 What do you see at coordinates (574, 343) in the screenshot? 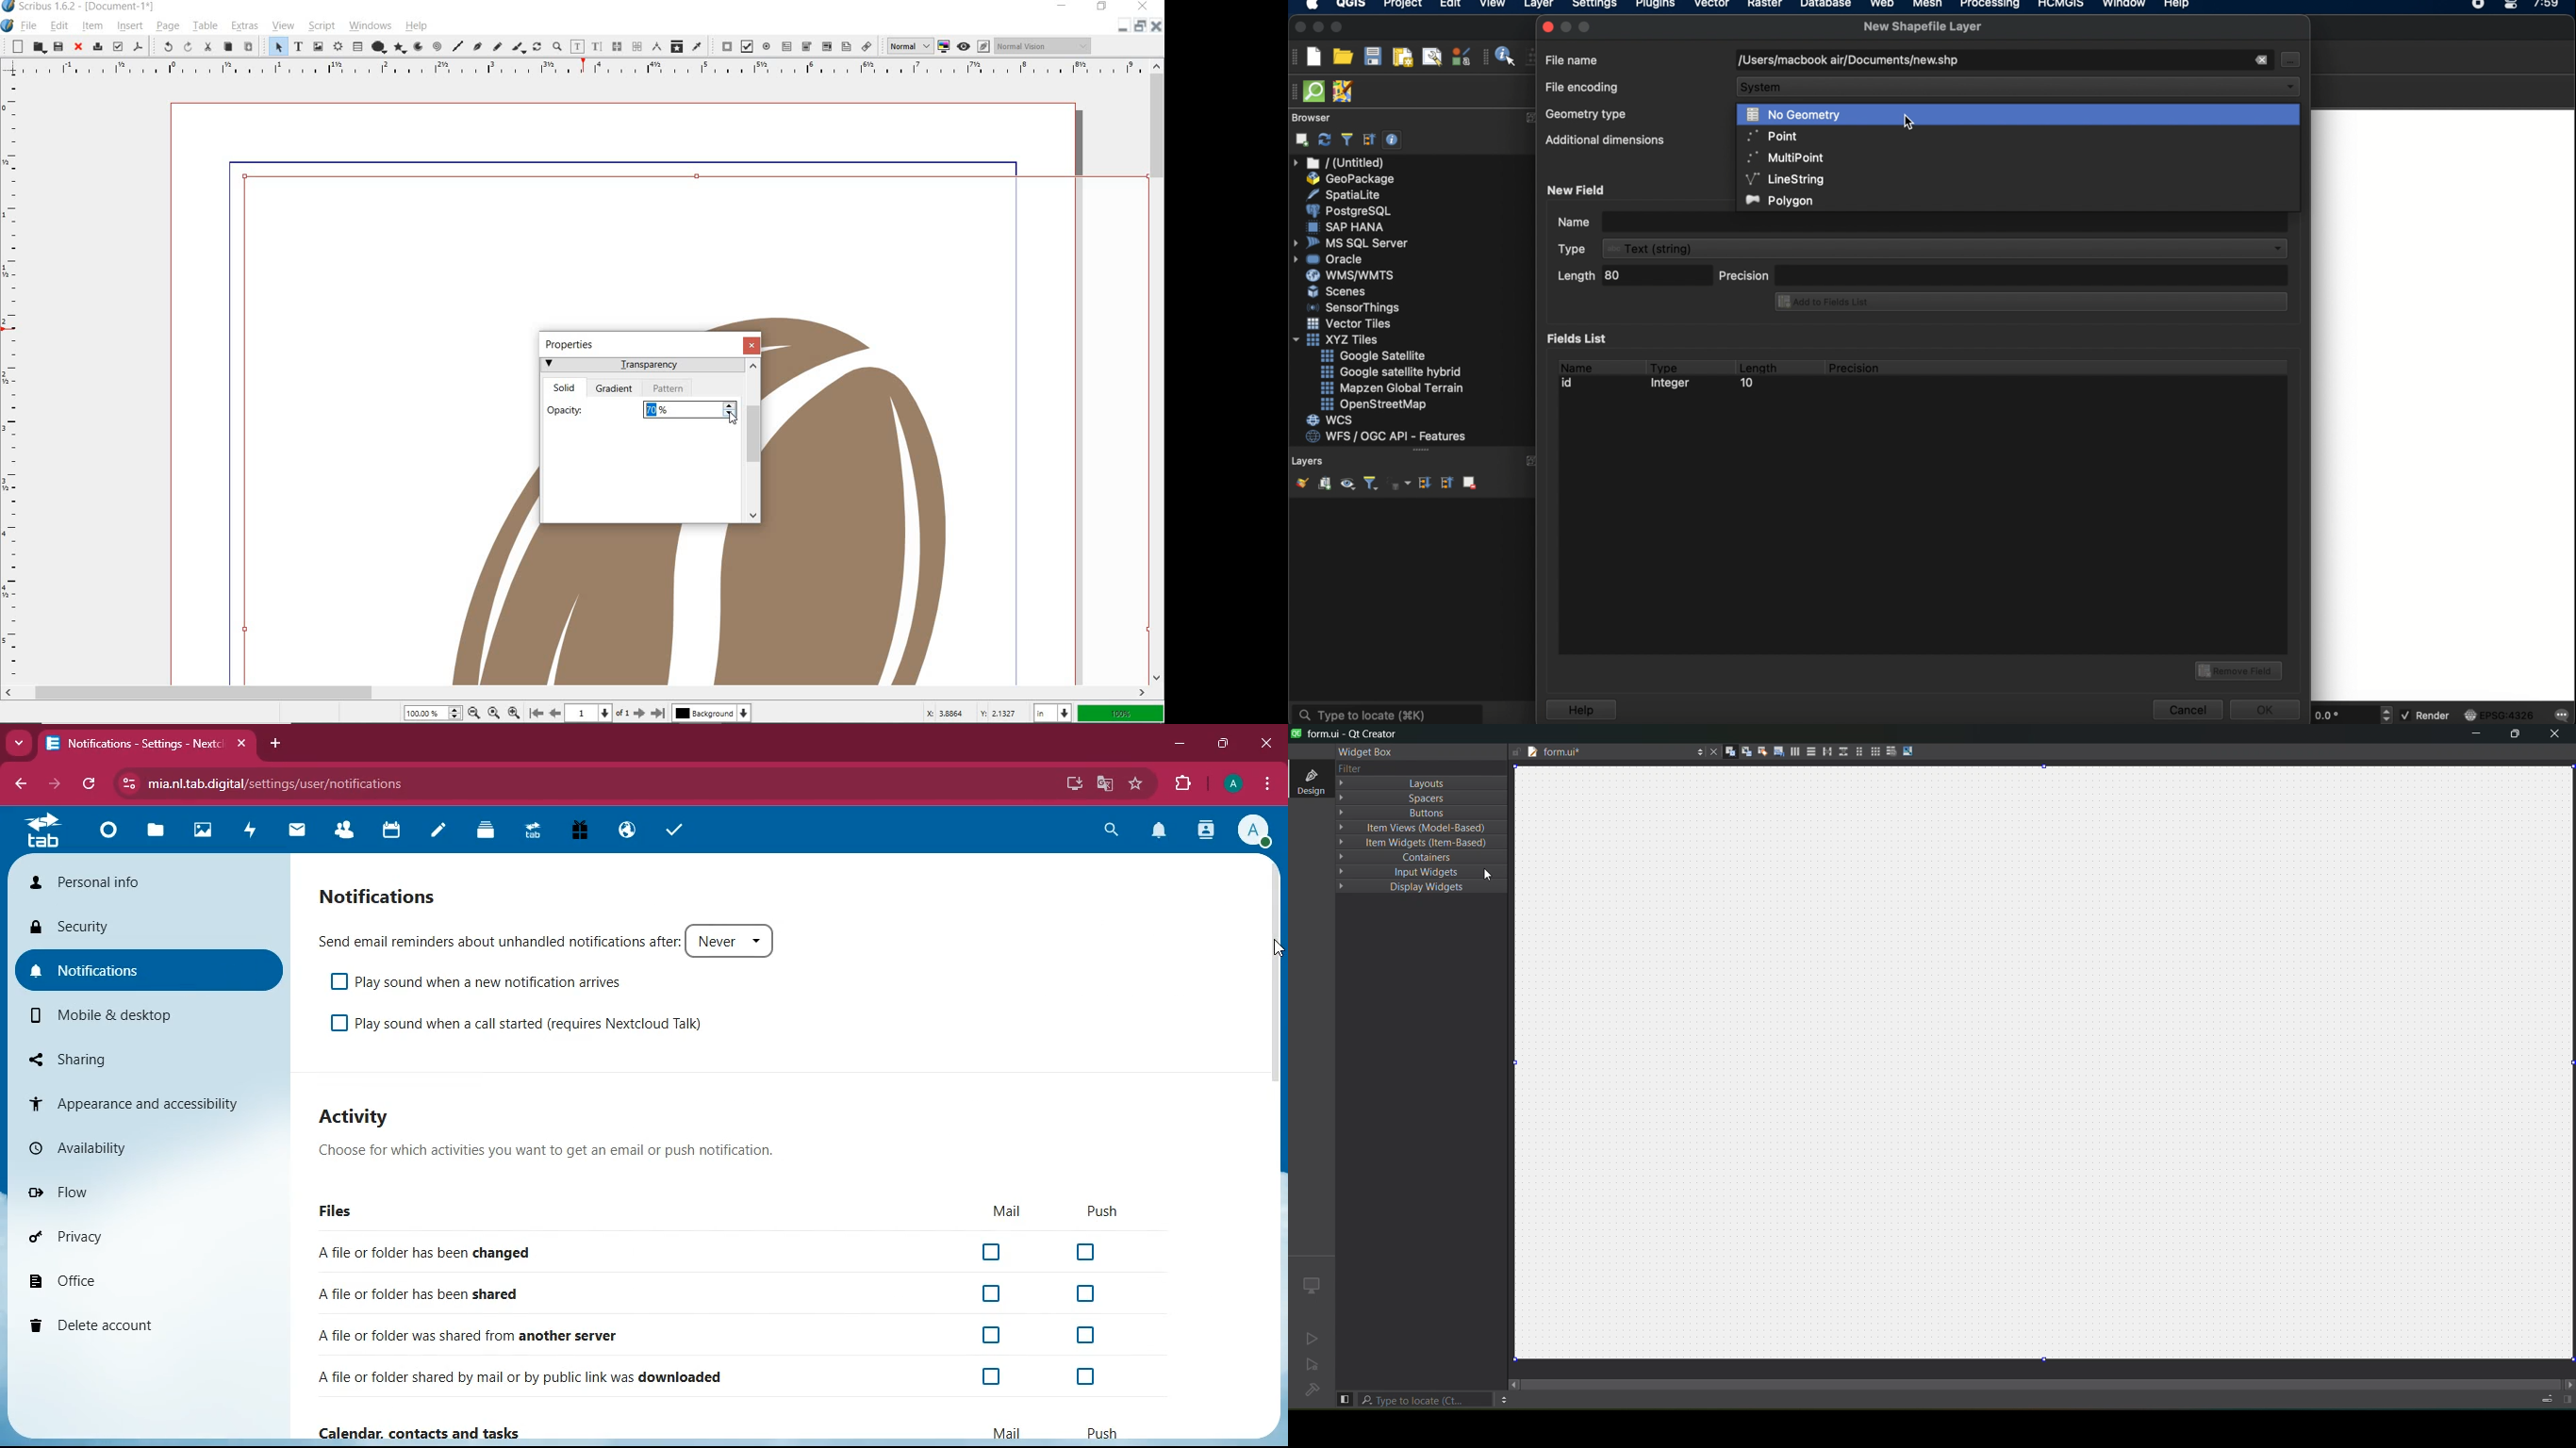
I see `Properties` at bounding box center [574, 343].